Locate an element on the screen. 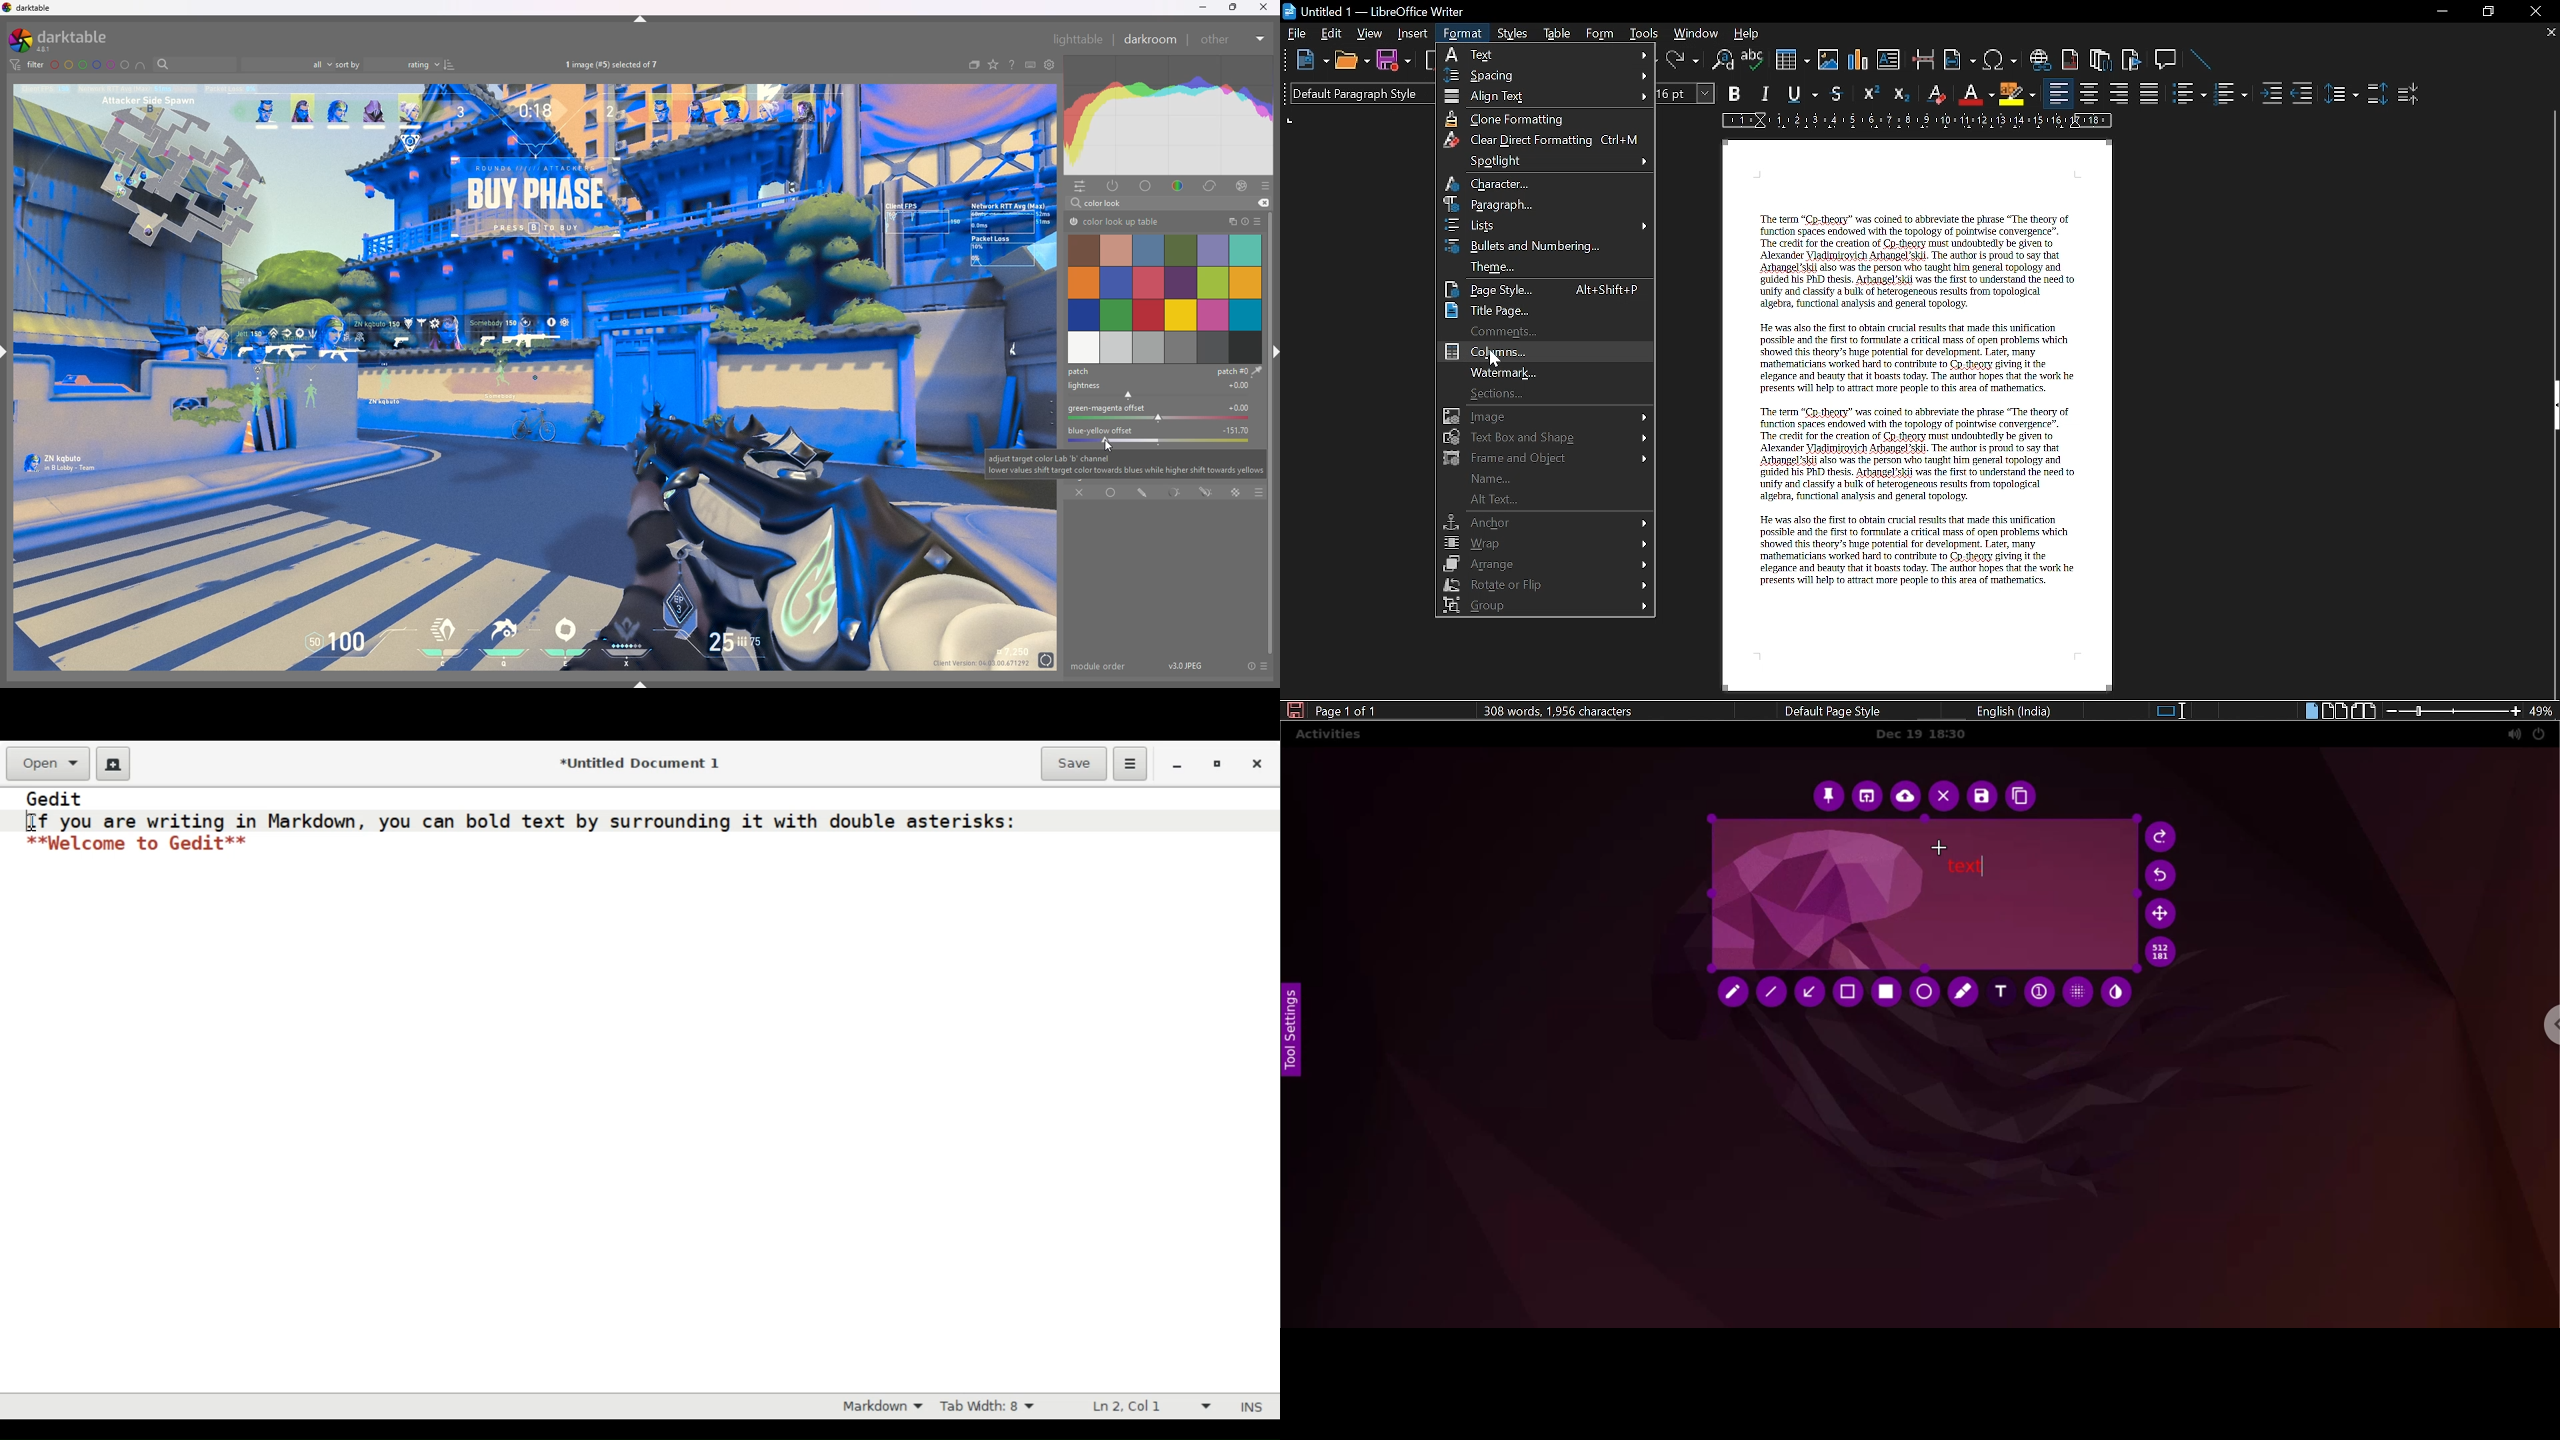  upload is located at coordinates (1903, 797).